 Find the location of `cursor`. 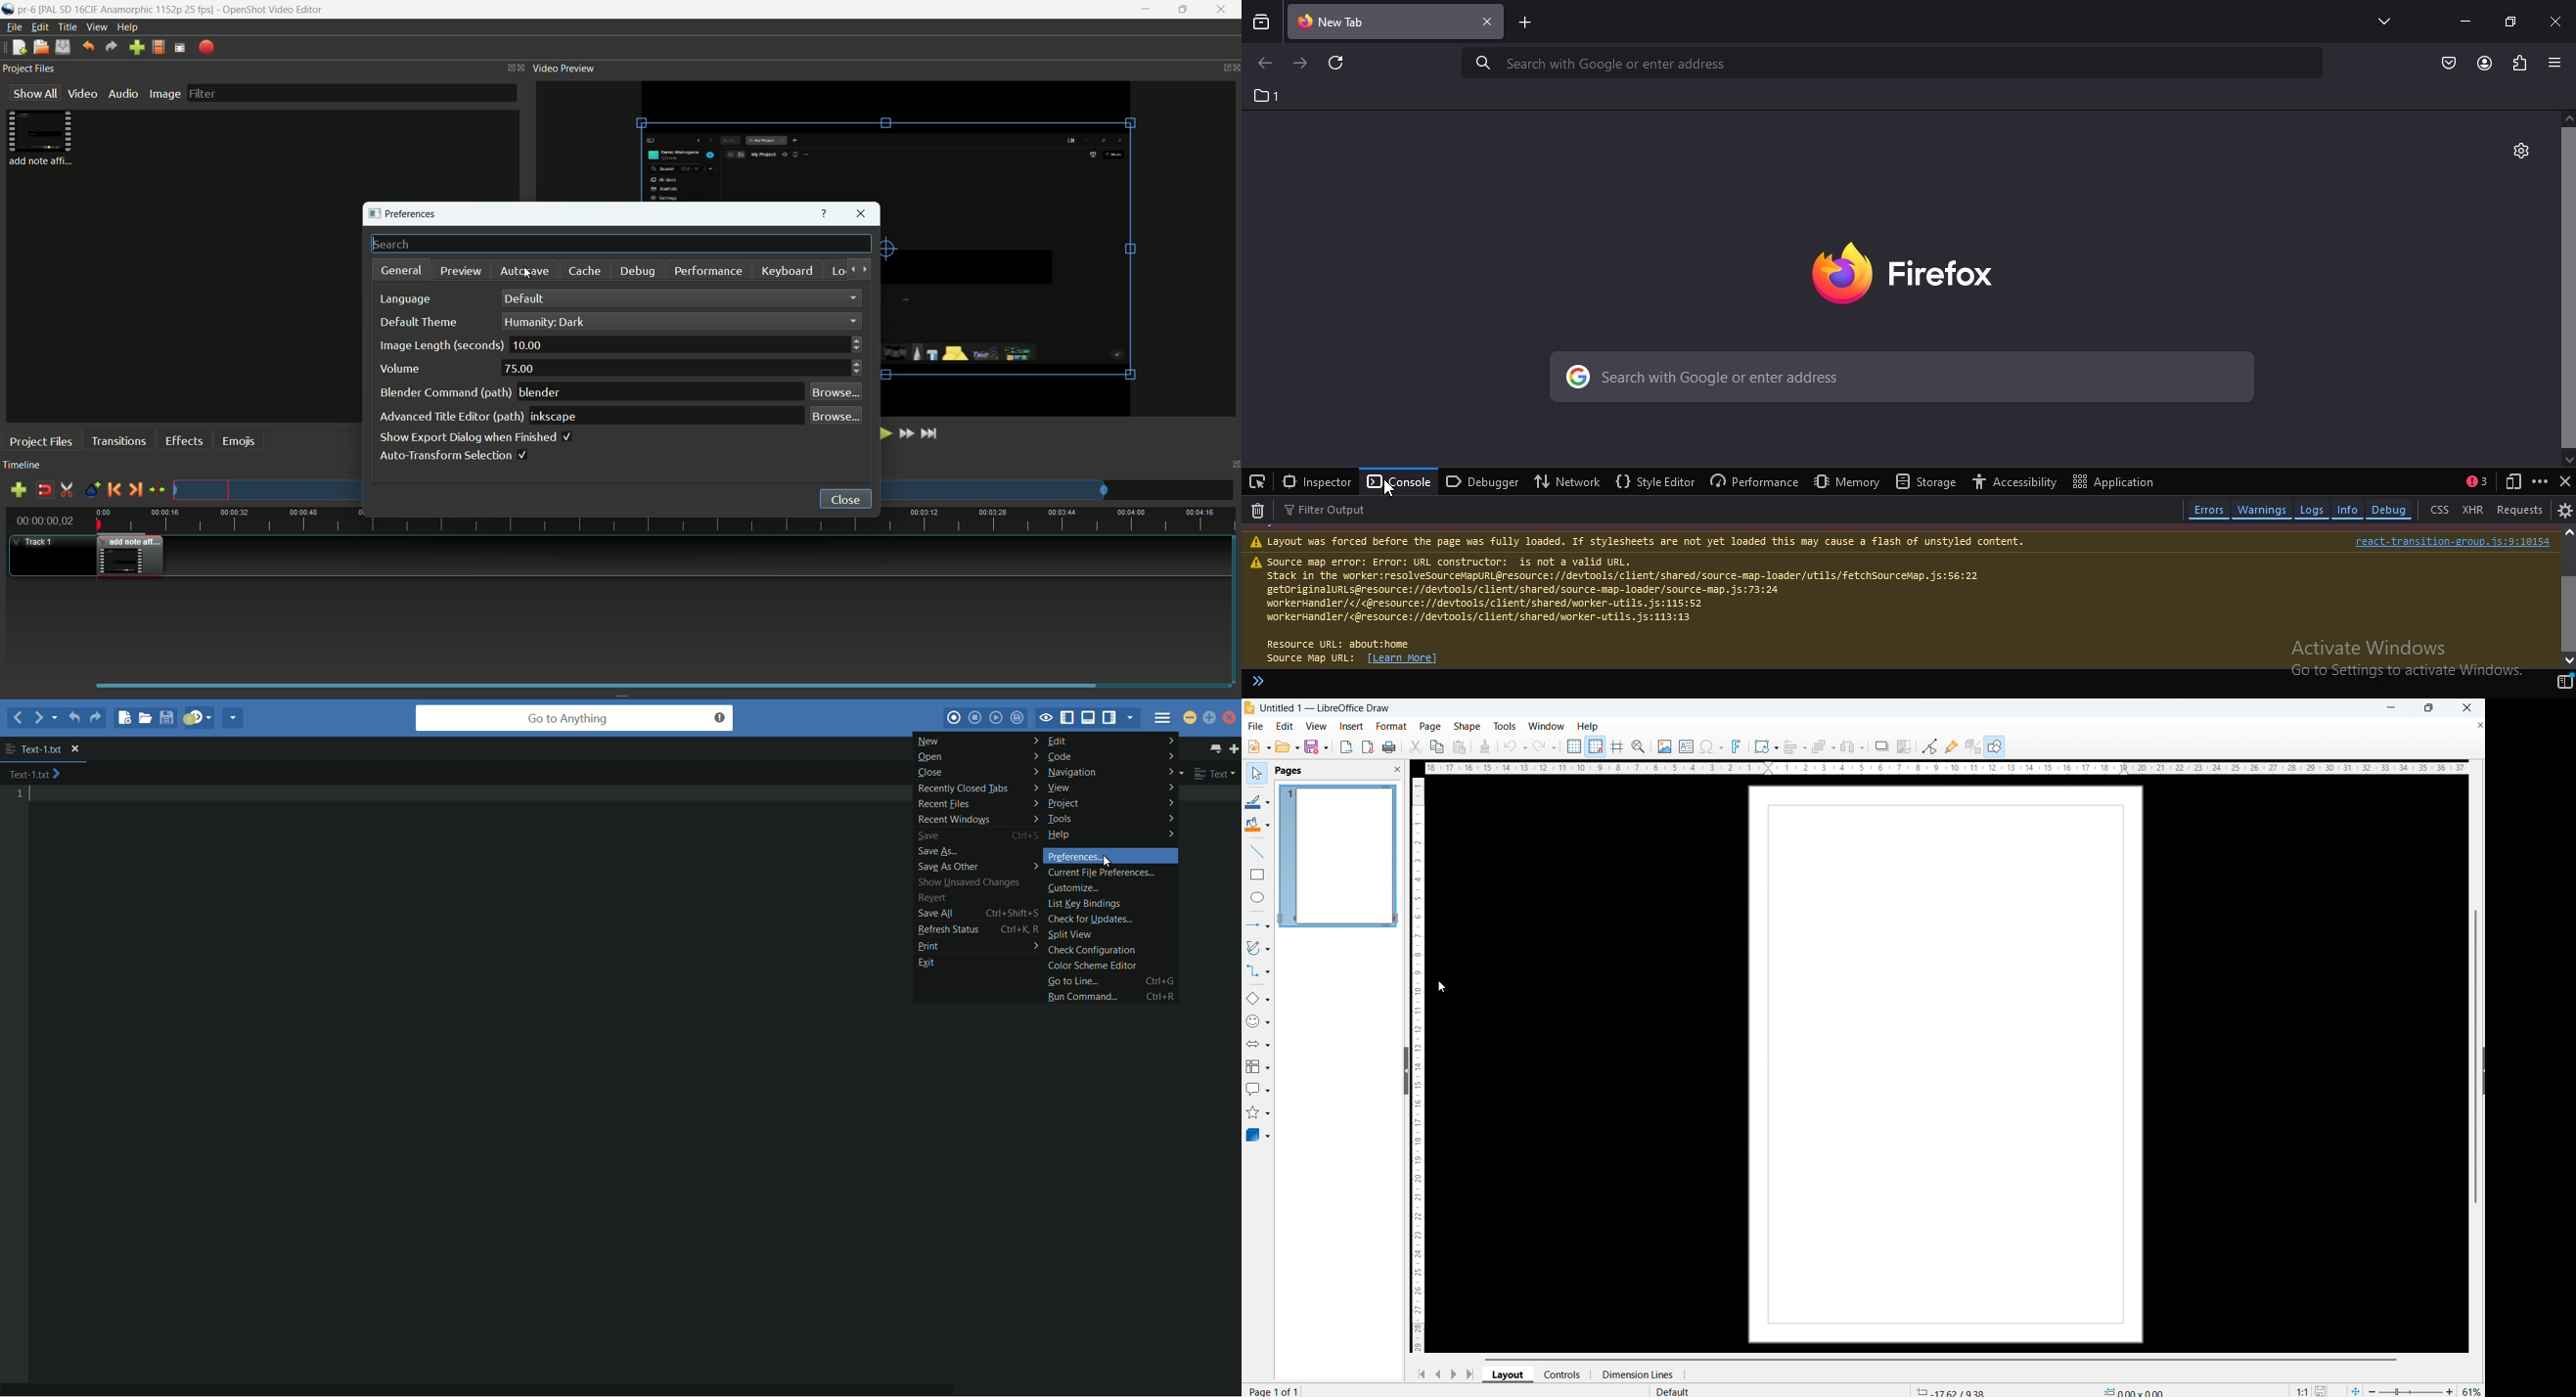

cursor is located at coordinates (1390, 487).